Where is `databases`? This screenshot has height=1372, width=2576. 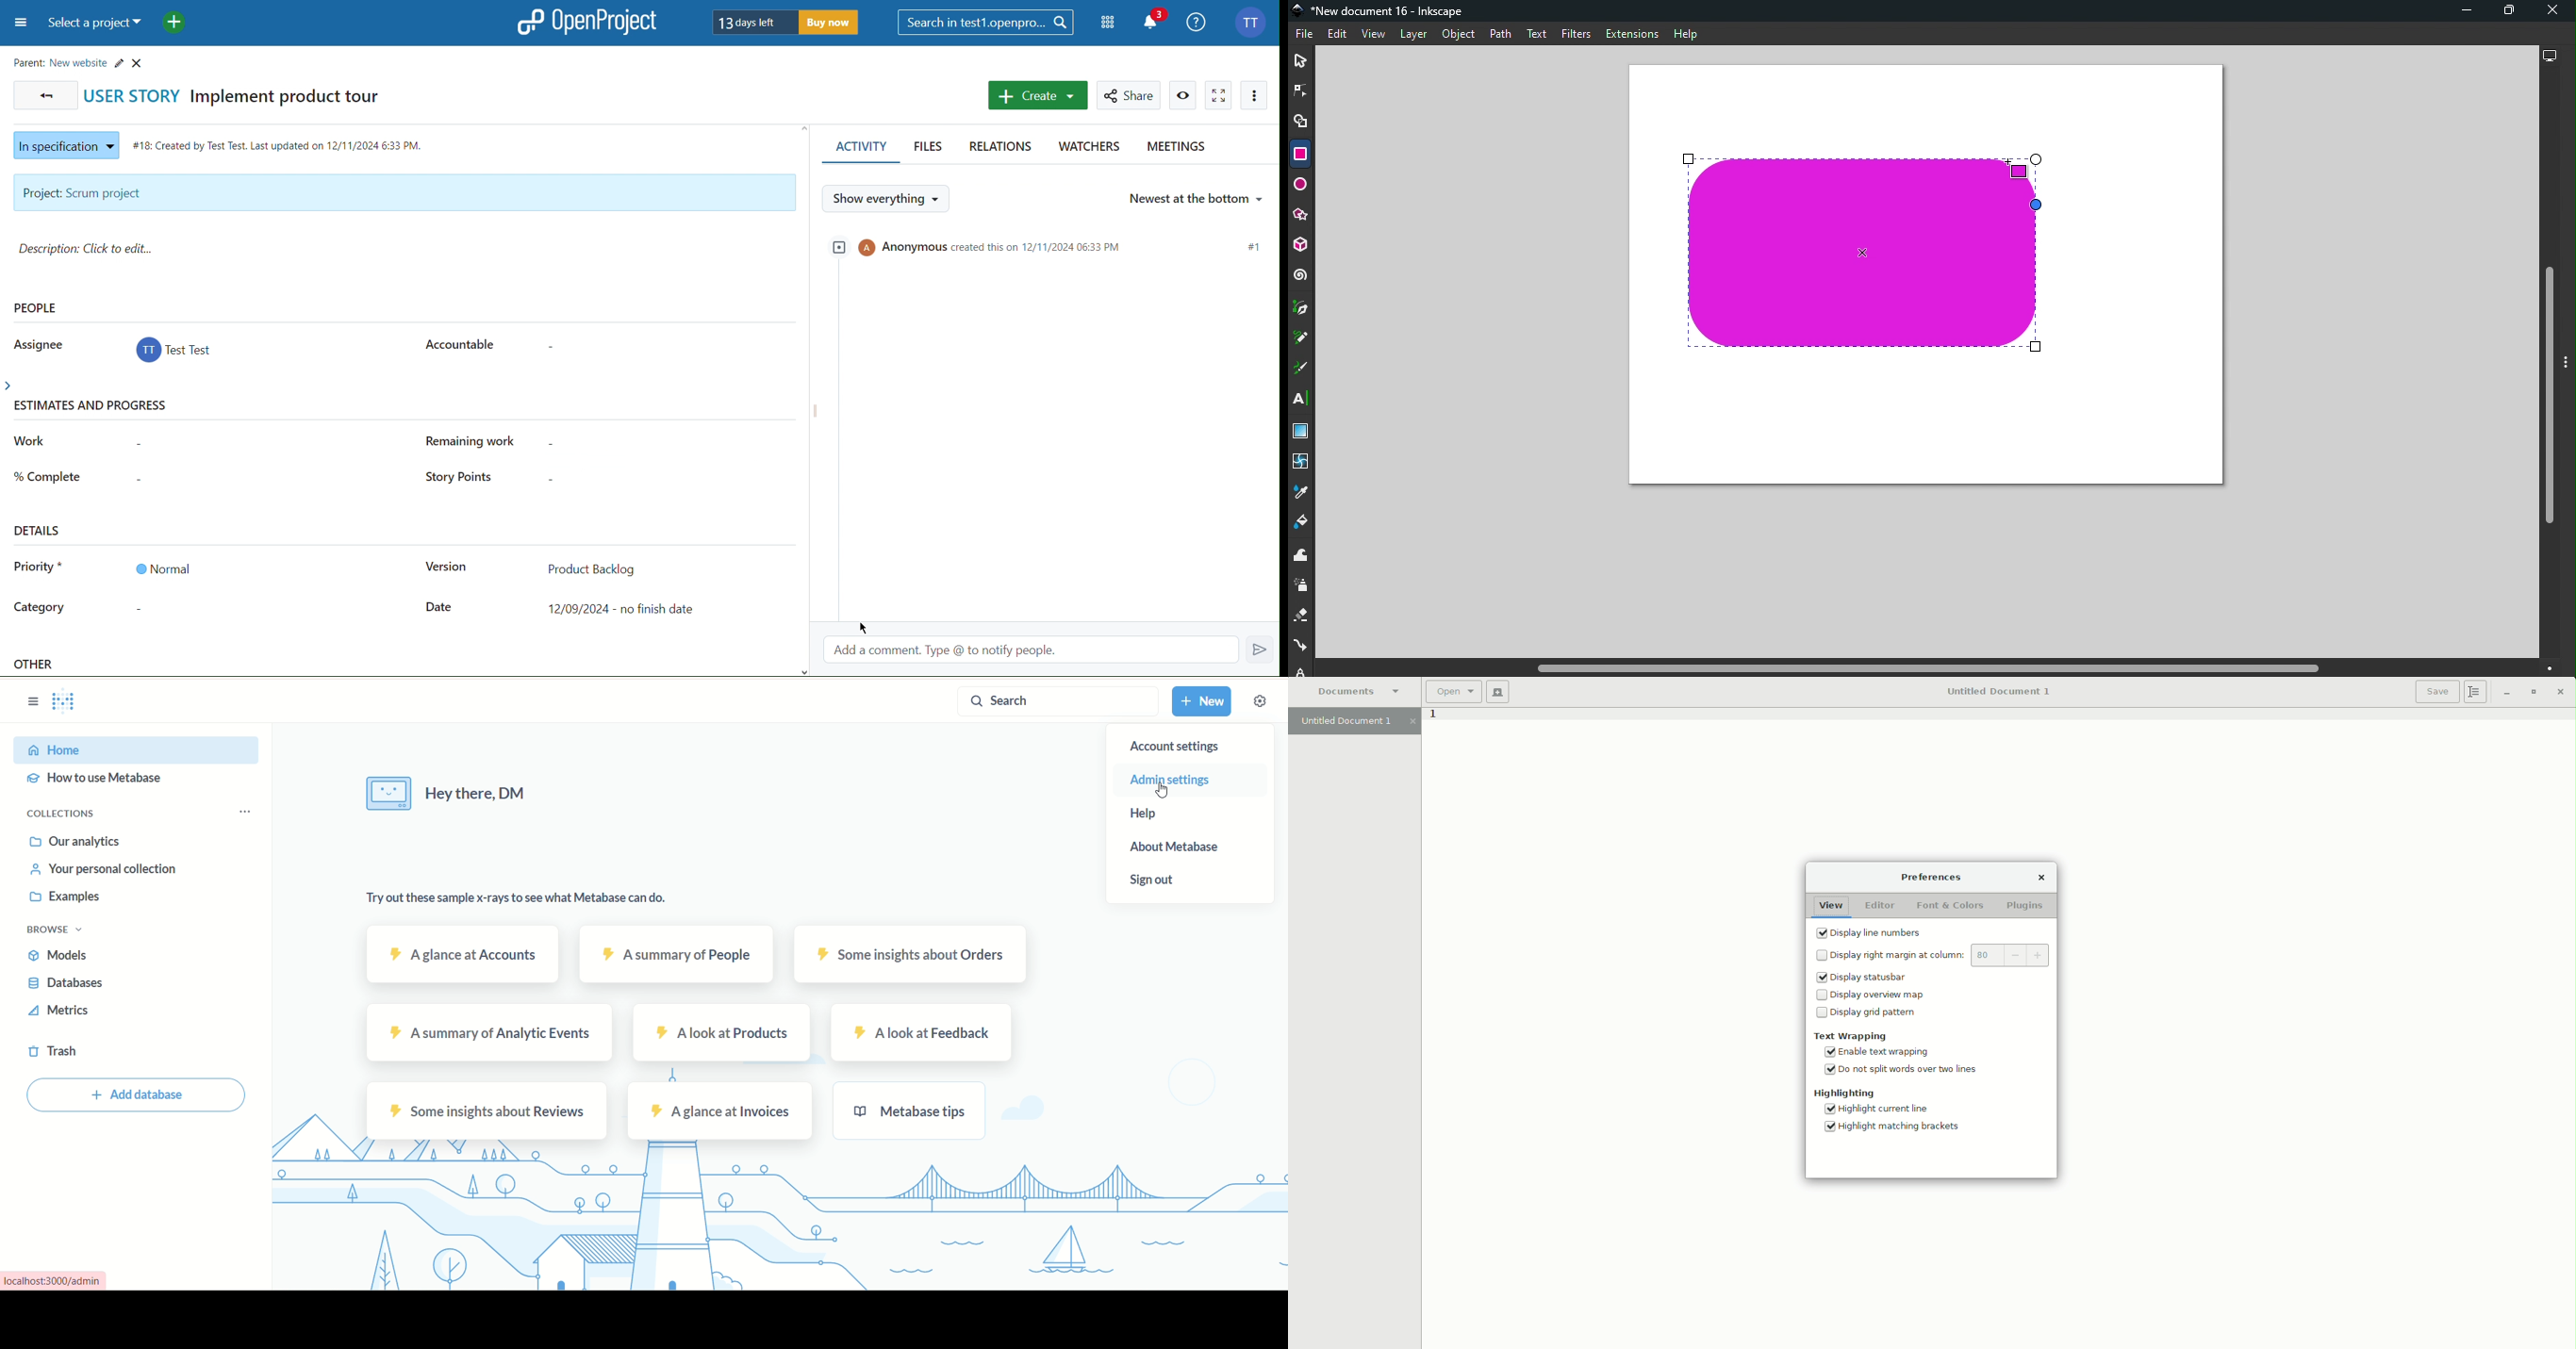 databases is located at coordinates (74, 985).